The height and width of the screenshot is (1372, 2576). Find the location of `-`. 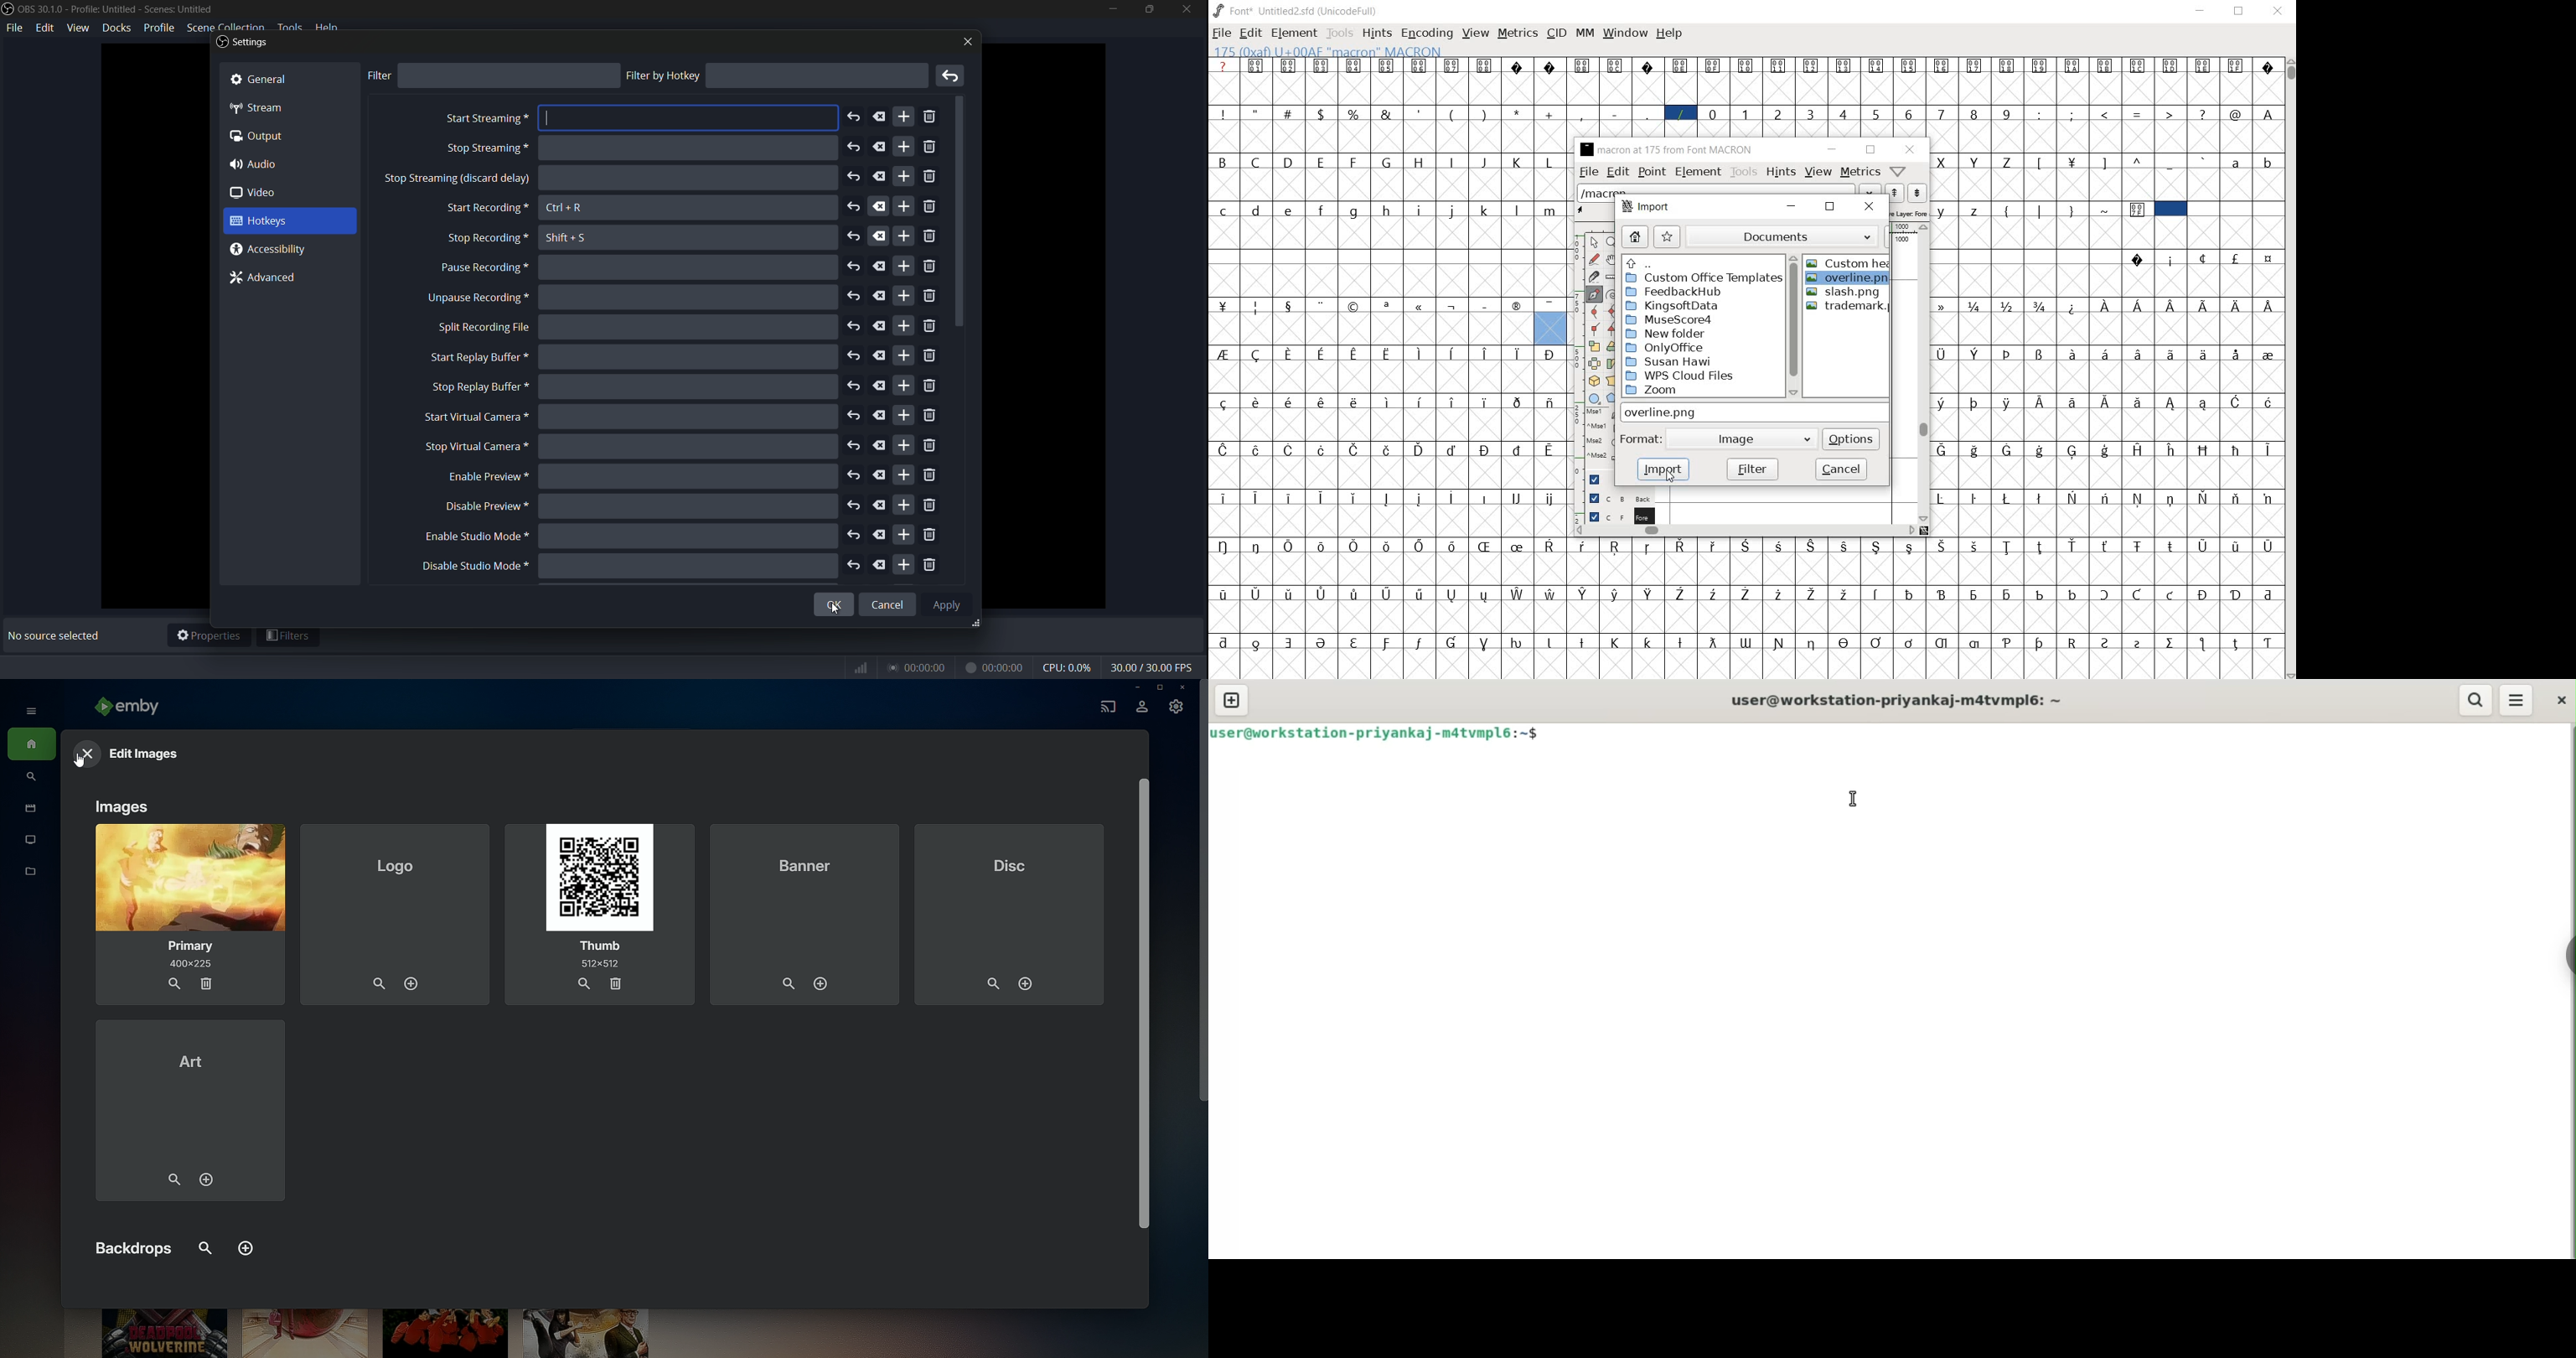

- is located at coordinates (1614, 113).